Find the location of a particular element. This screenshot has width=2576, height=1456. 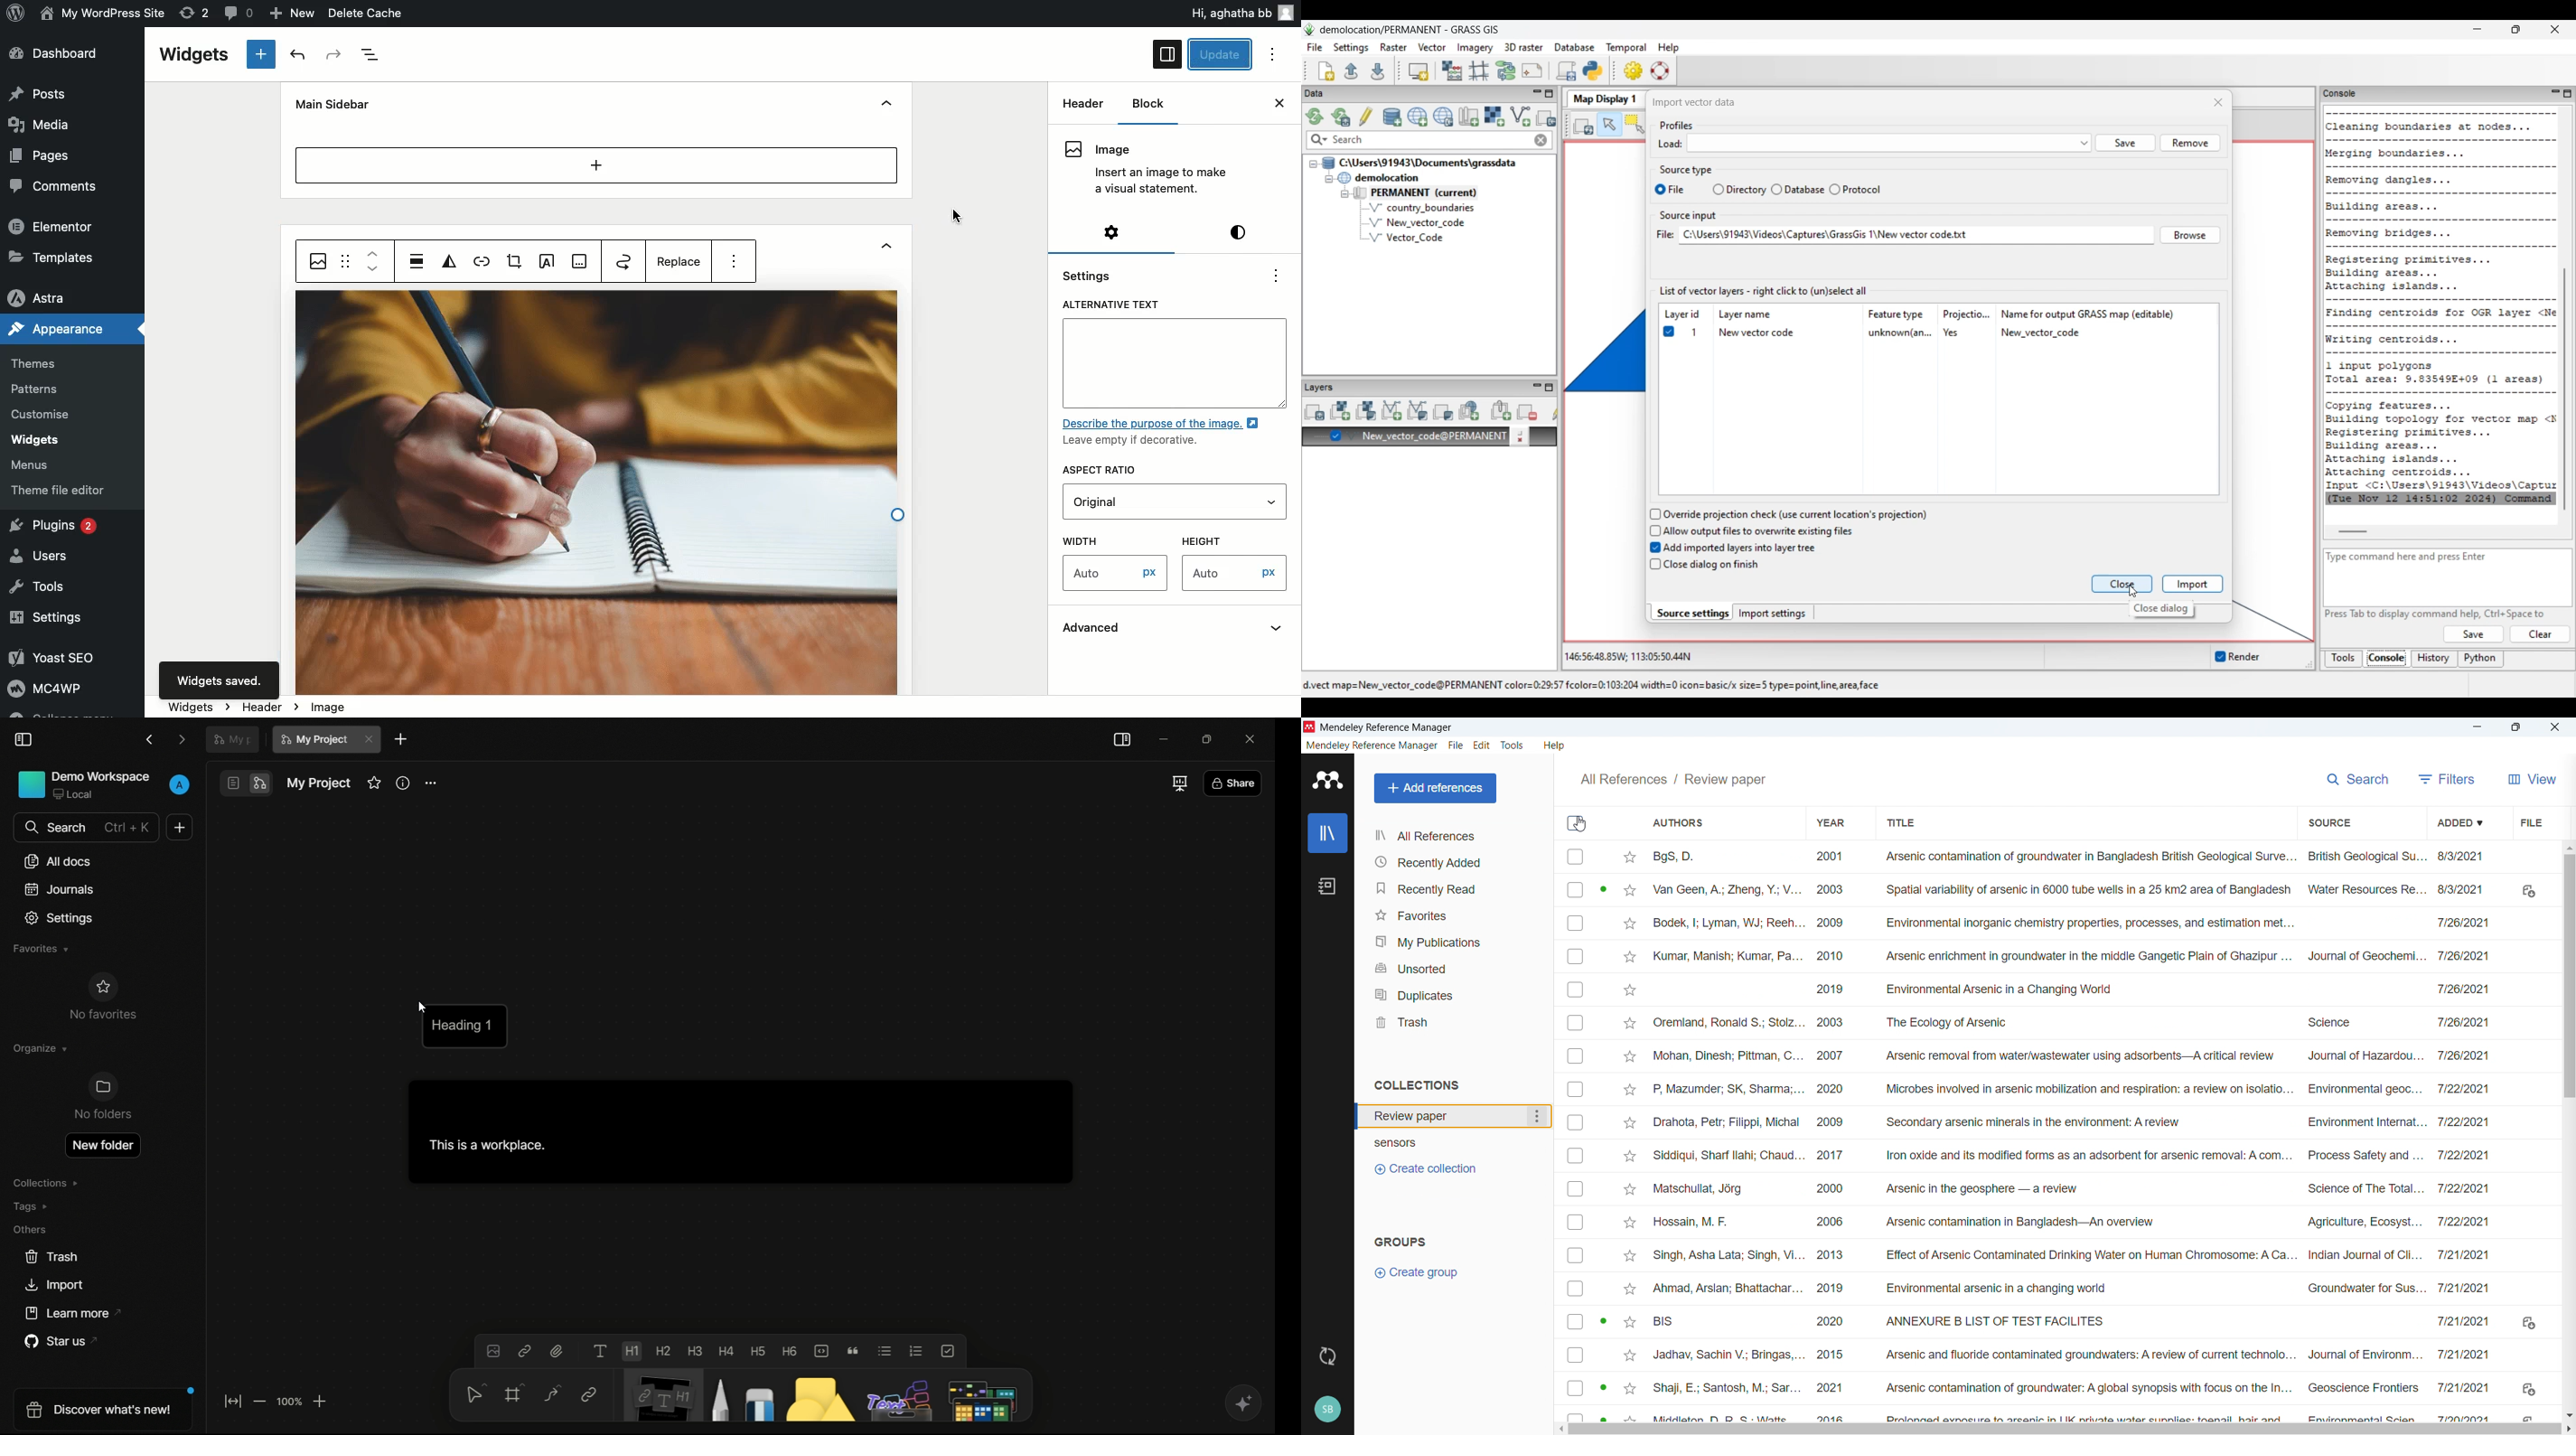

heading 4 is located at coordinates (730, 1346).